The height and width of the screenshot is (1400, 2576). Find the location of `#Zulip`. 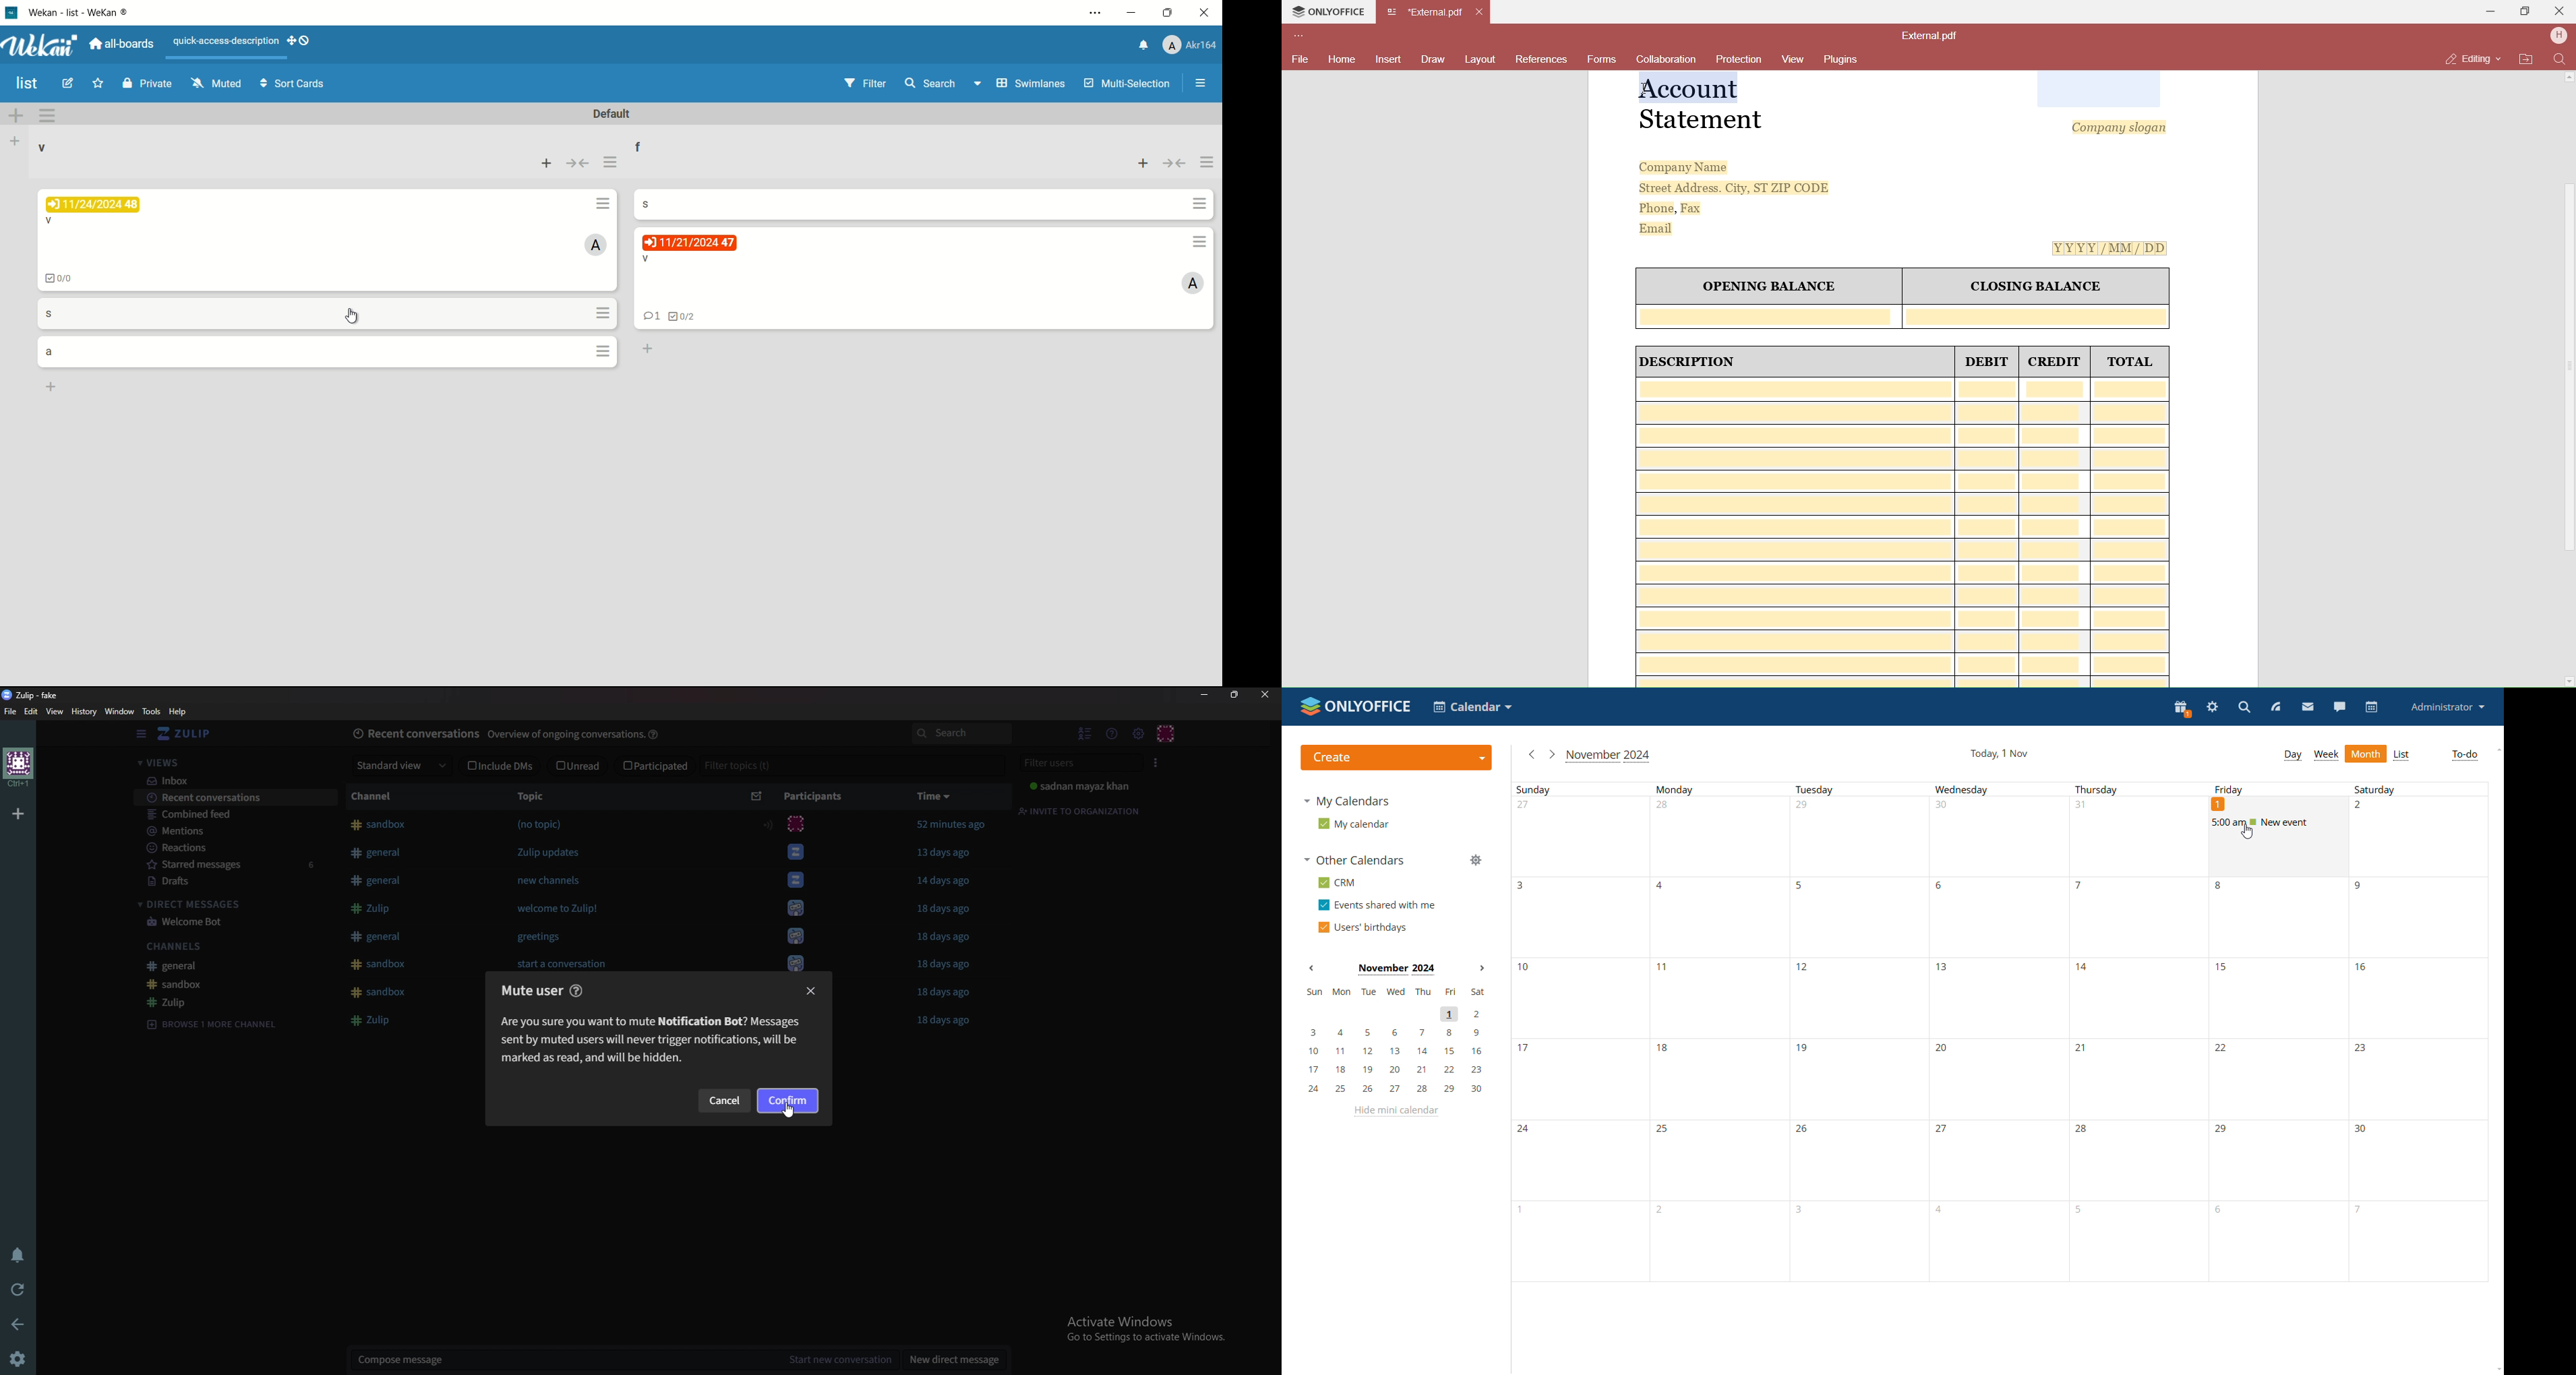

#Zulip is located at coordinates (371, 908).